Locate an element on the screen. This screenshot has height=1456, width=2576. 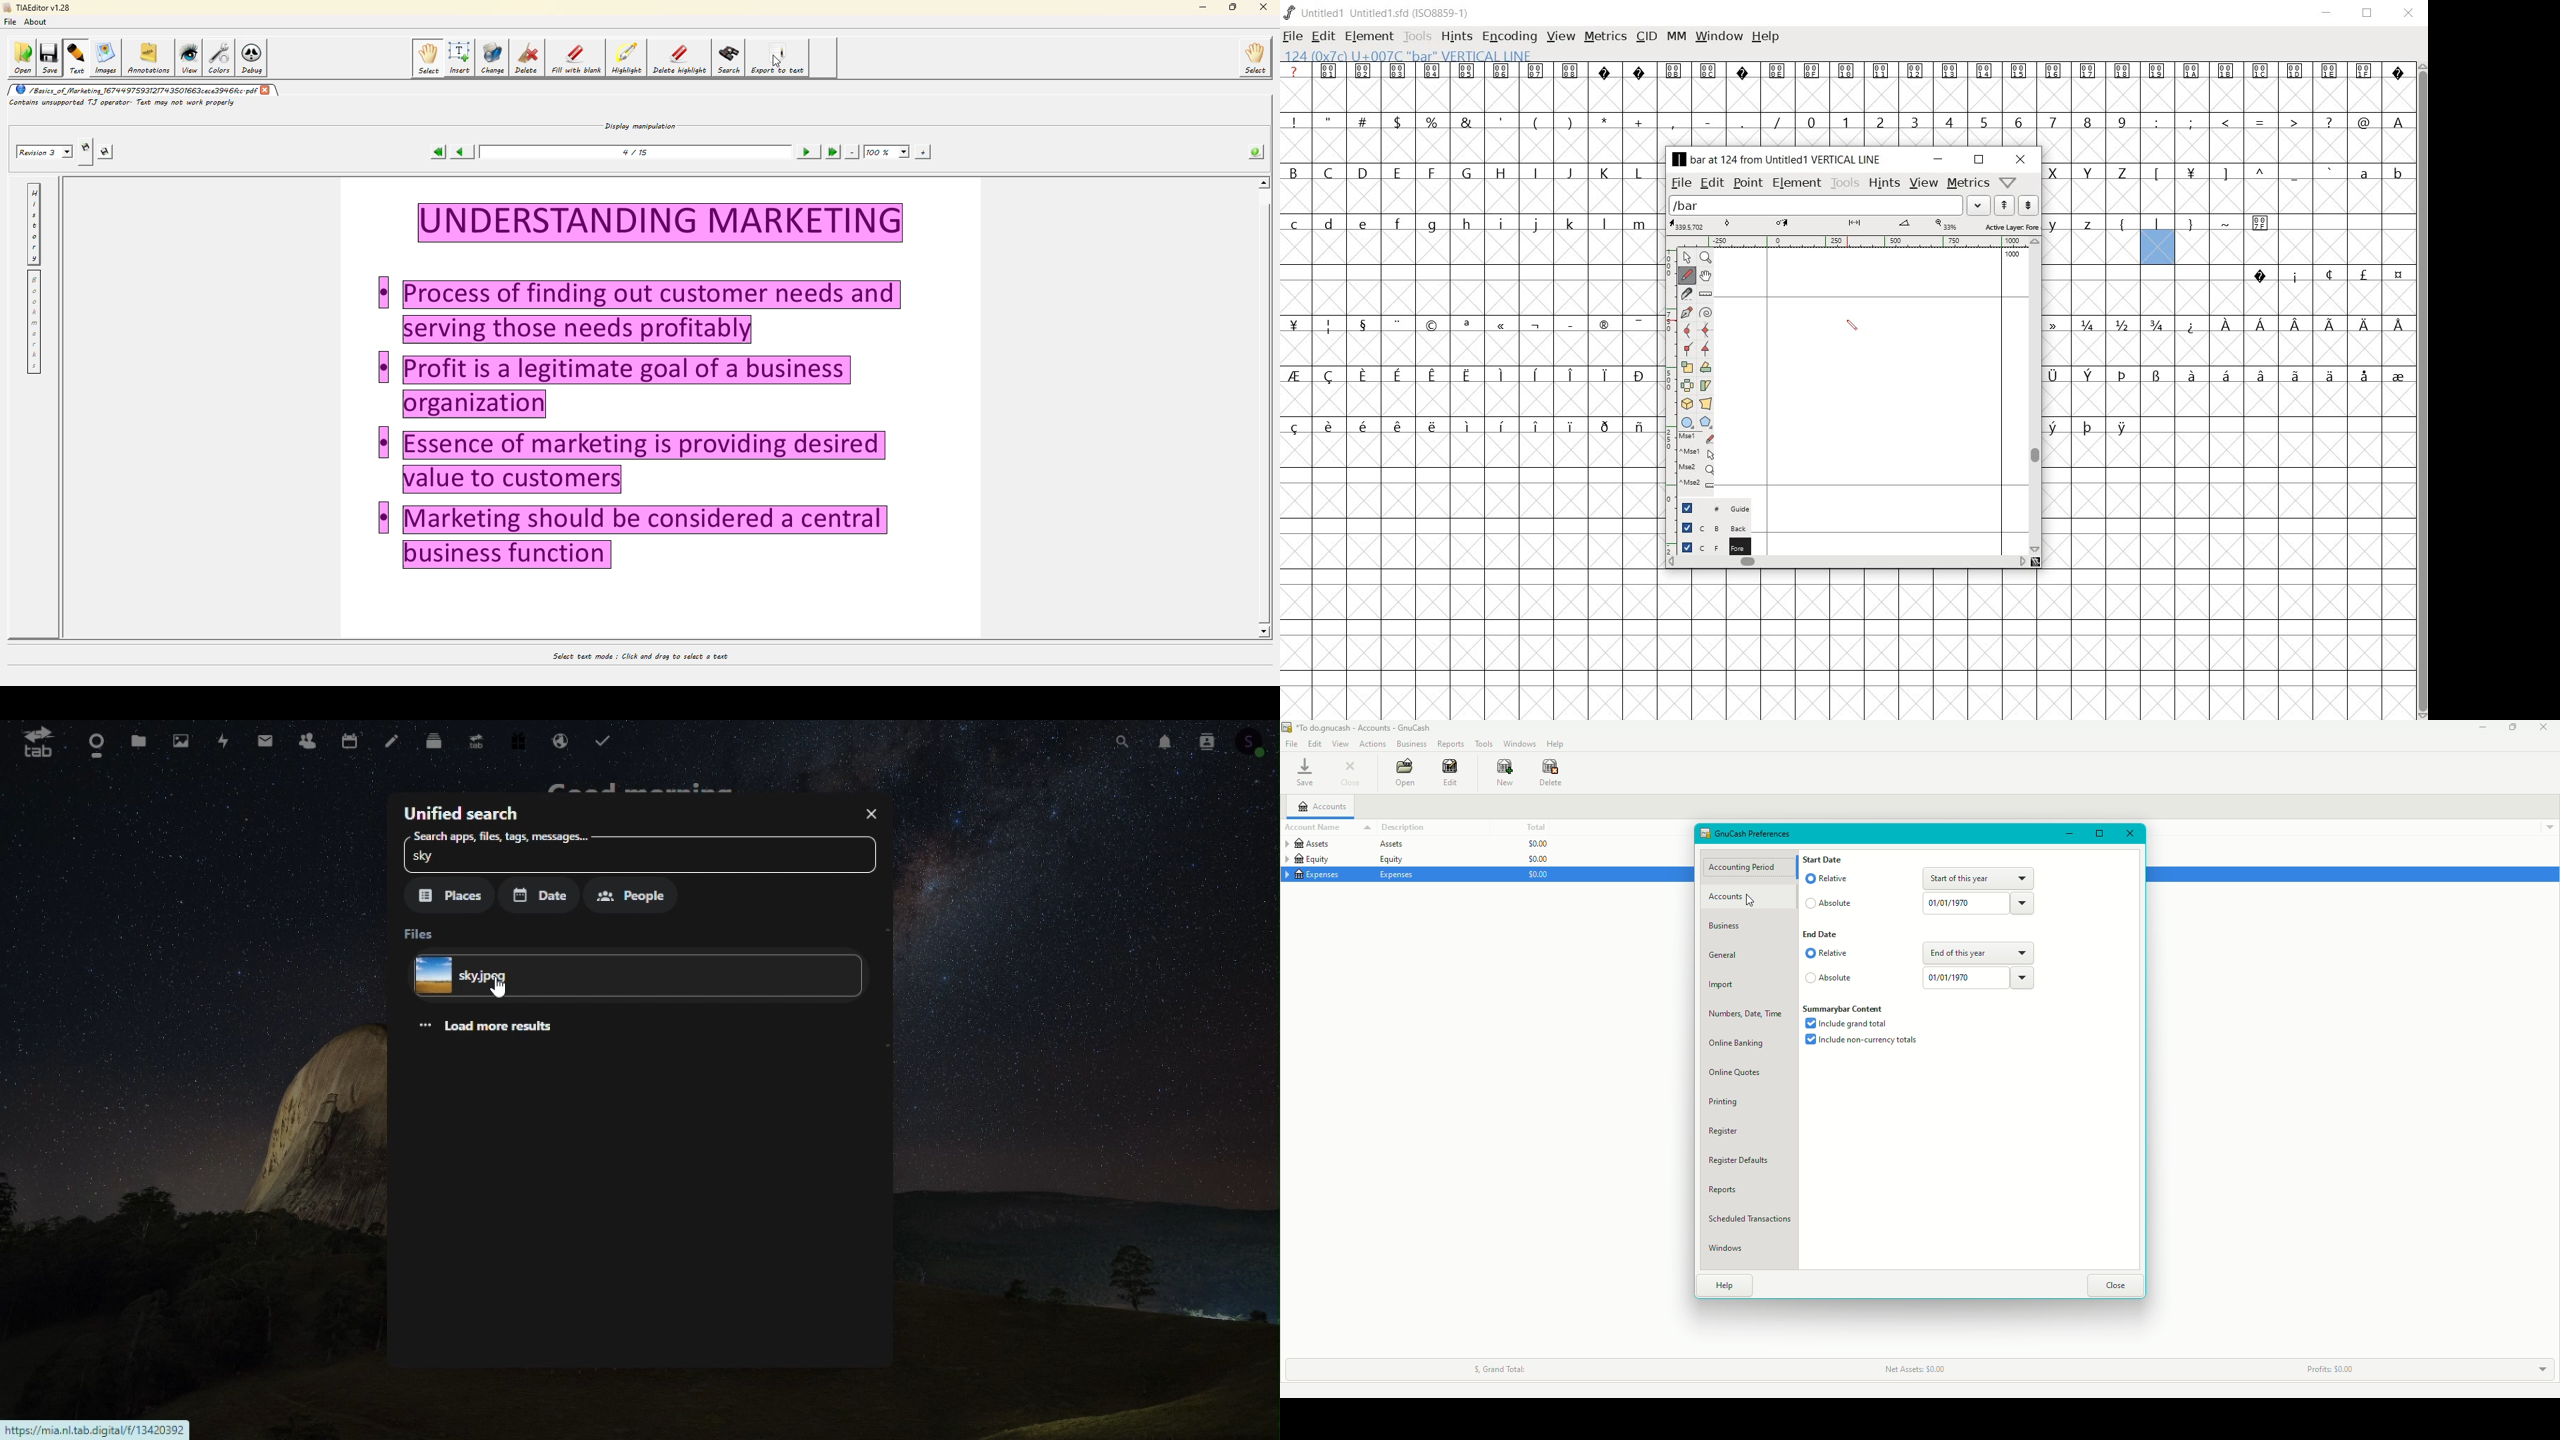
first page is located at coordinates (433, 151).